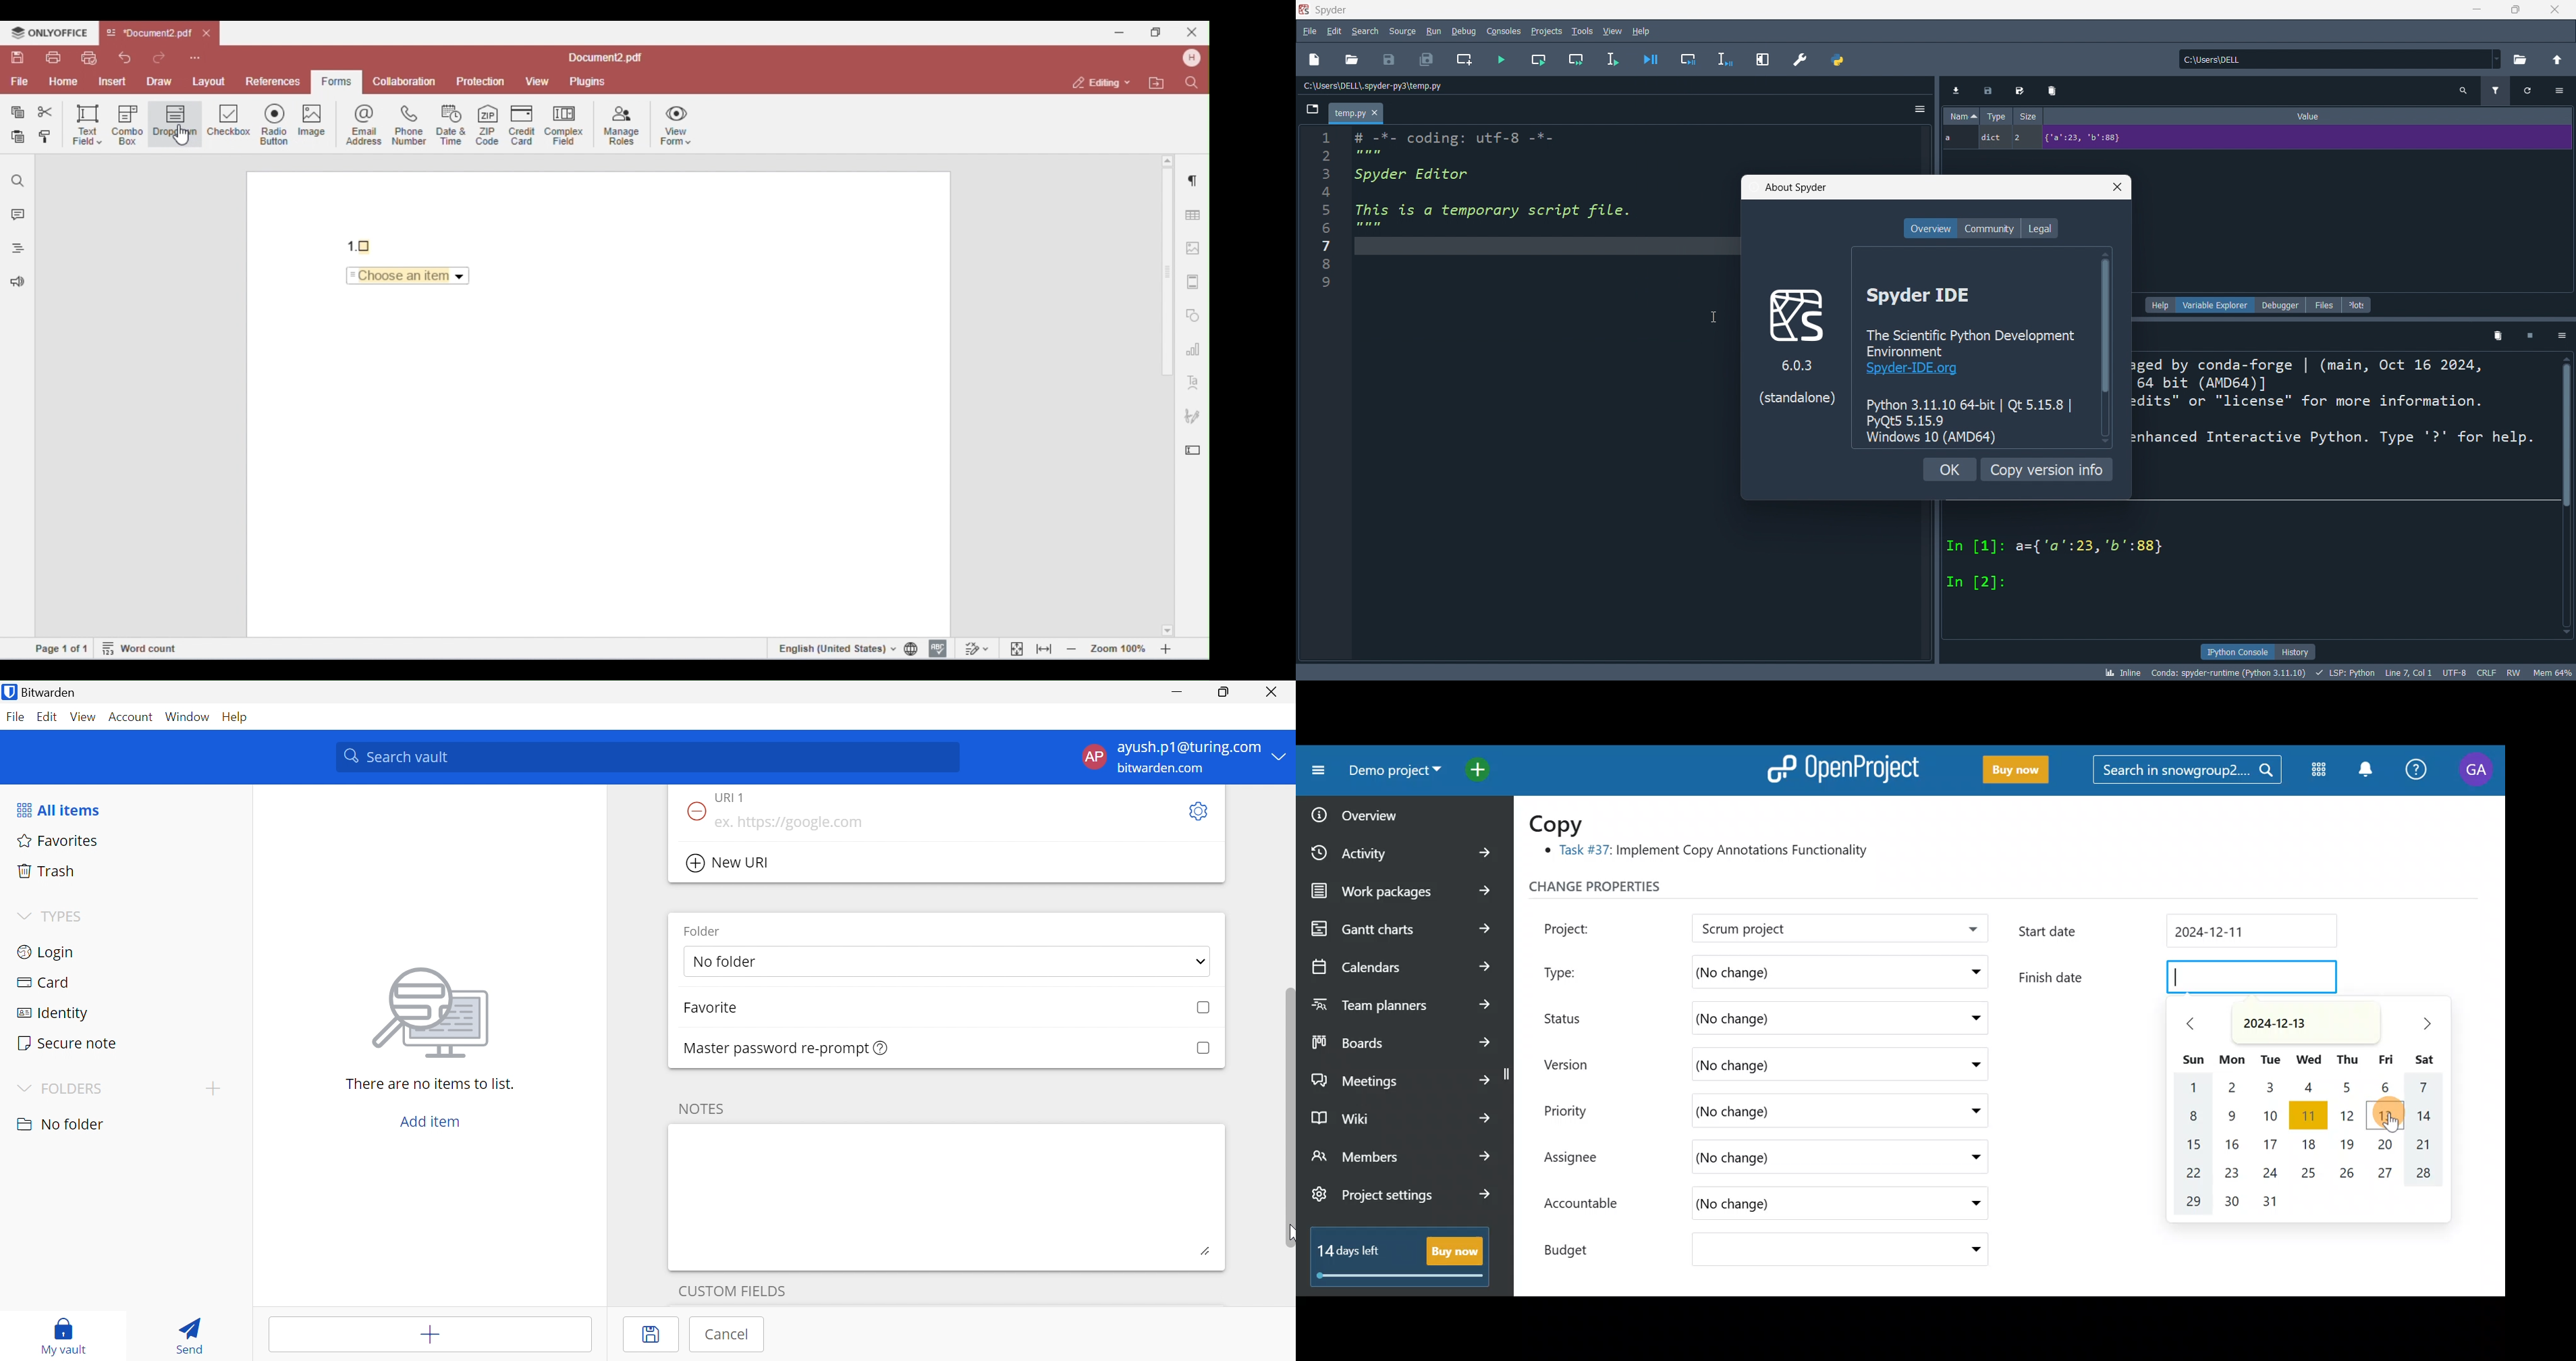  Describe the element at coordinates (2341, 59) in the screenshot. I see `current directory` at that location.